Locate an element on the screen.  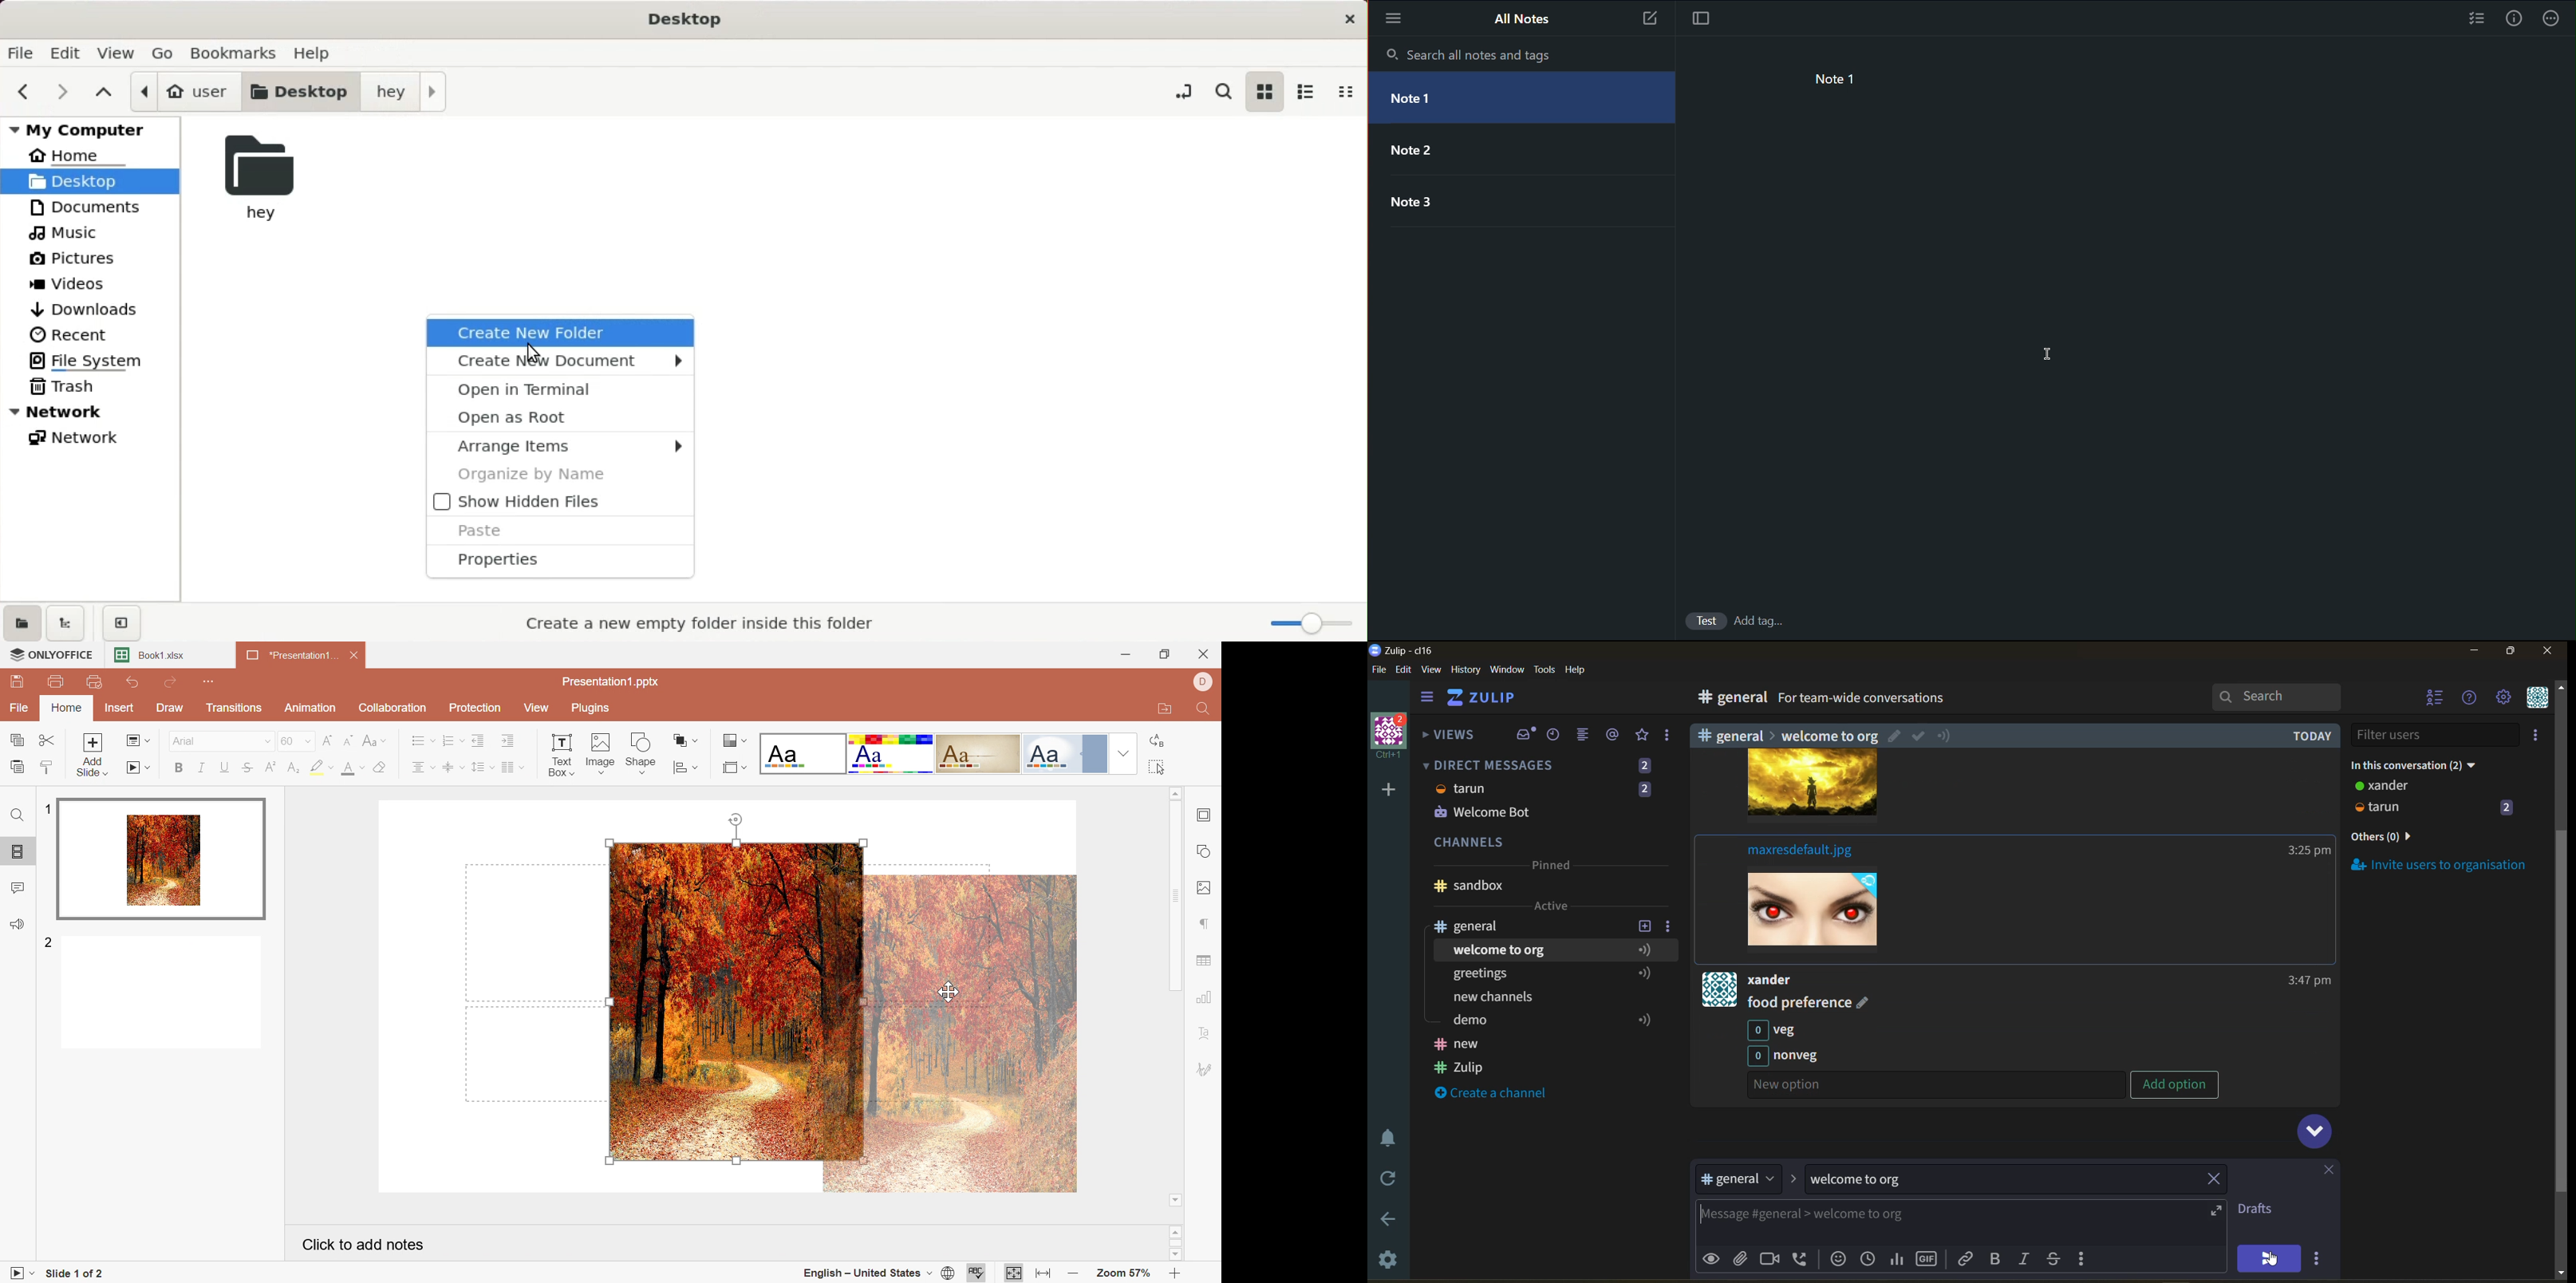
serch is located at coordinates (1225, 91).